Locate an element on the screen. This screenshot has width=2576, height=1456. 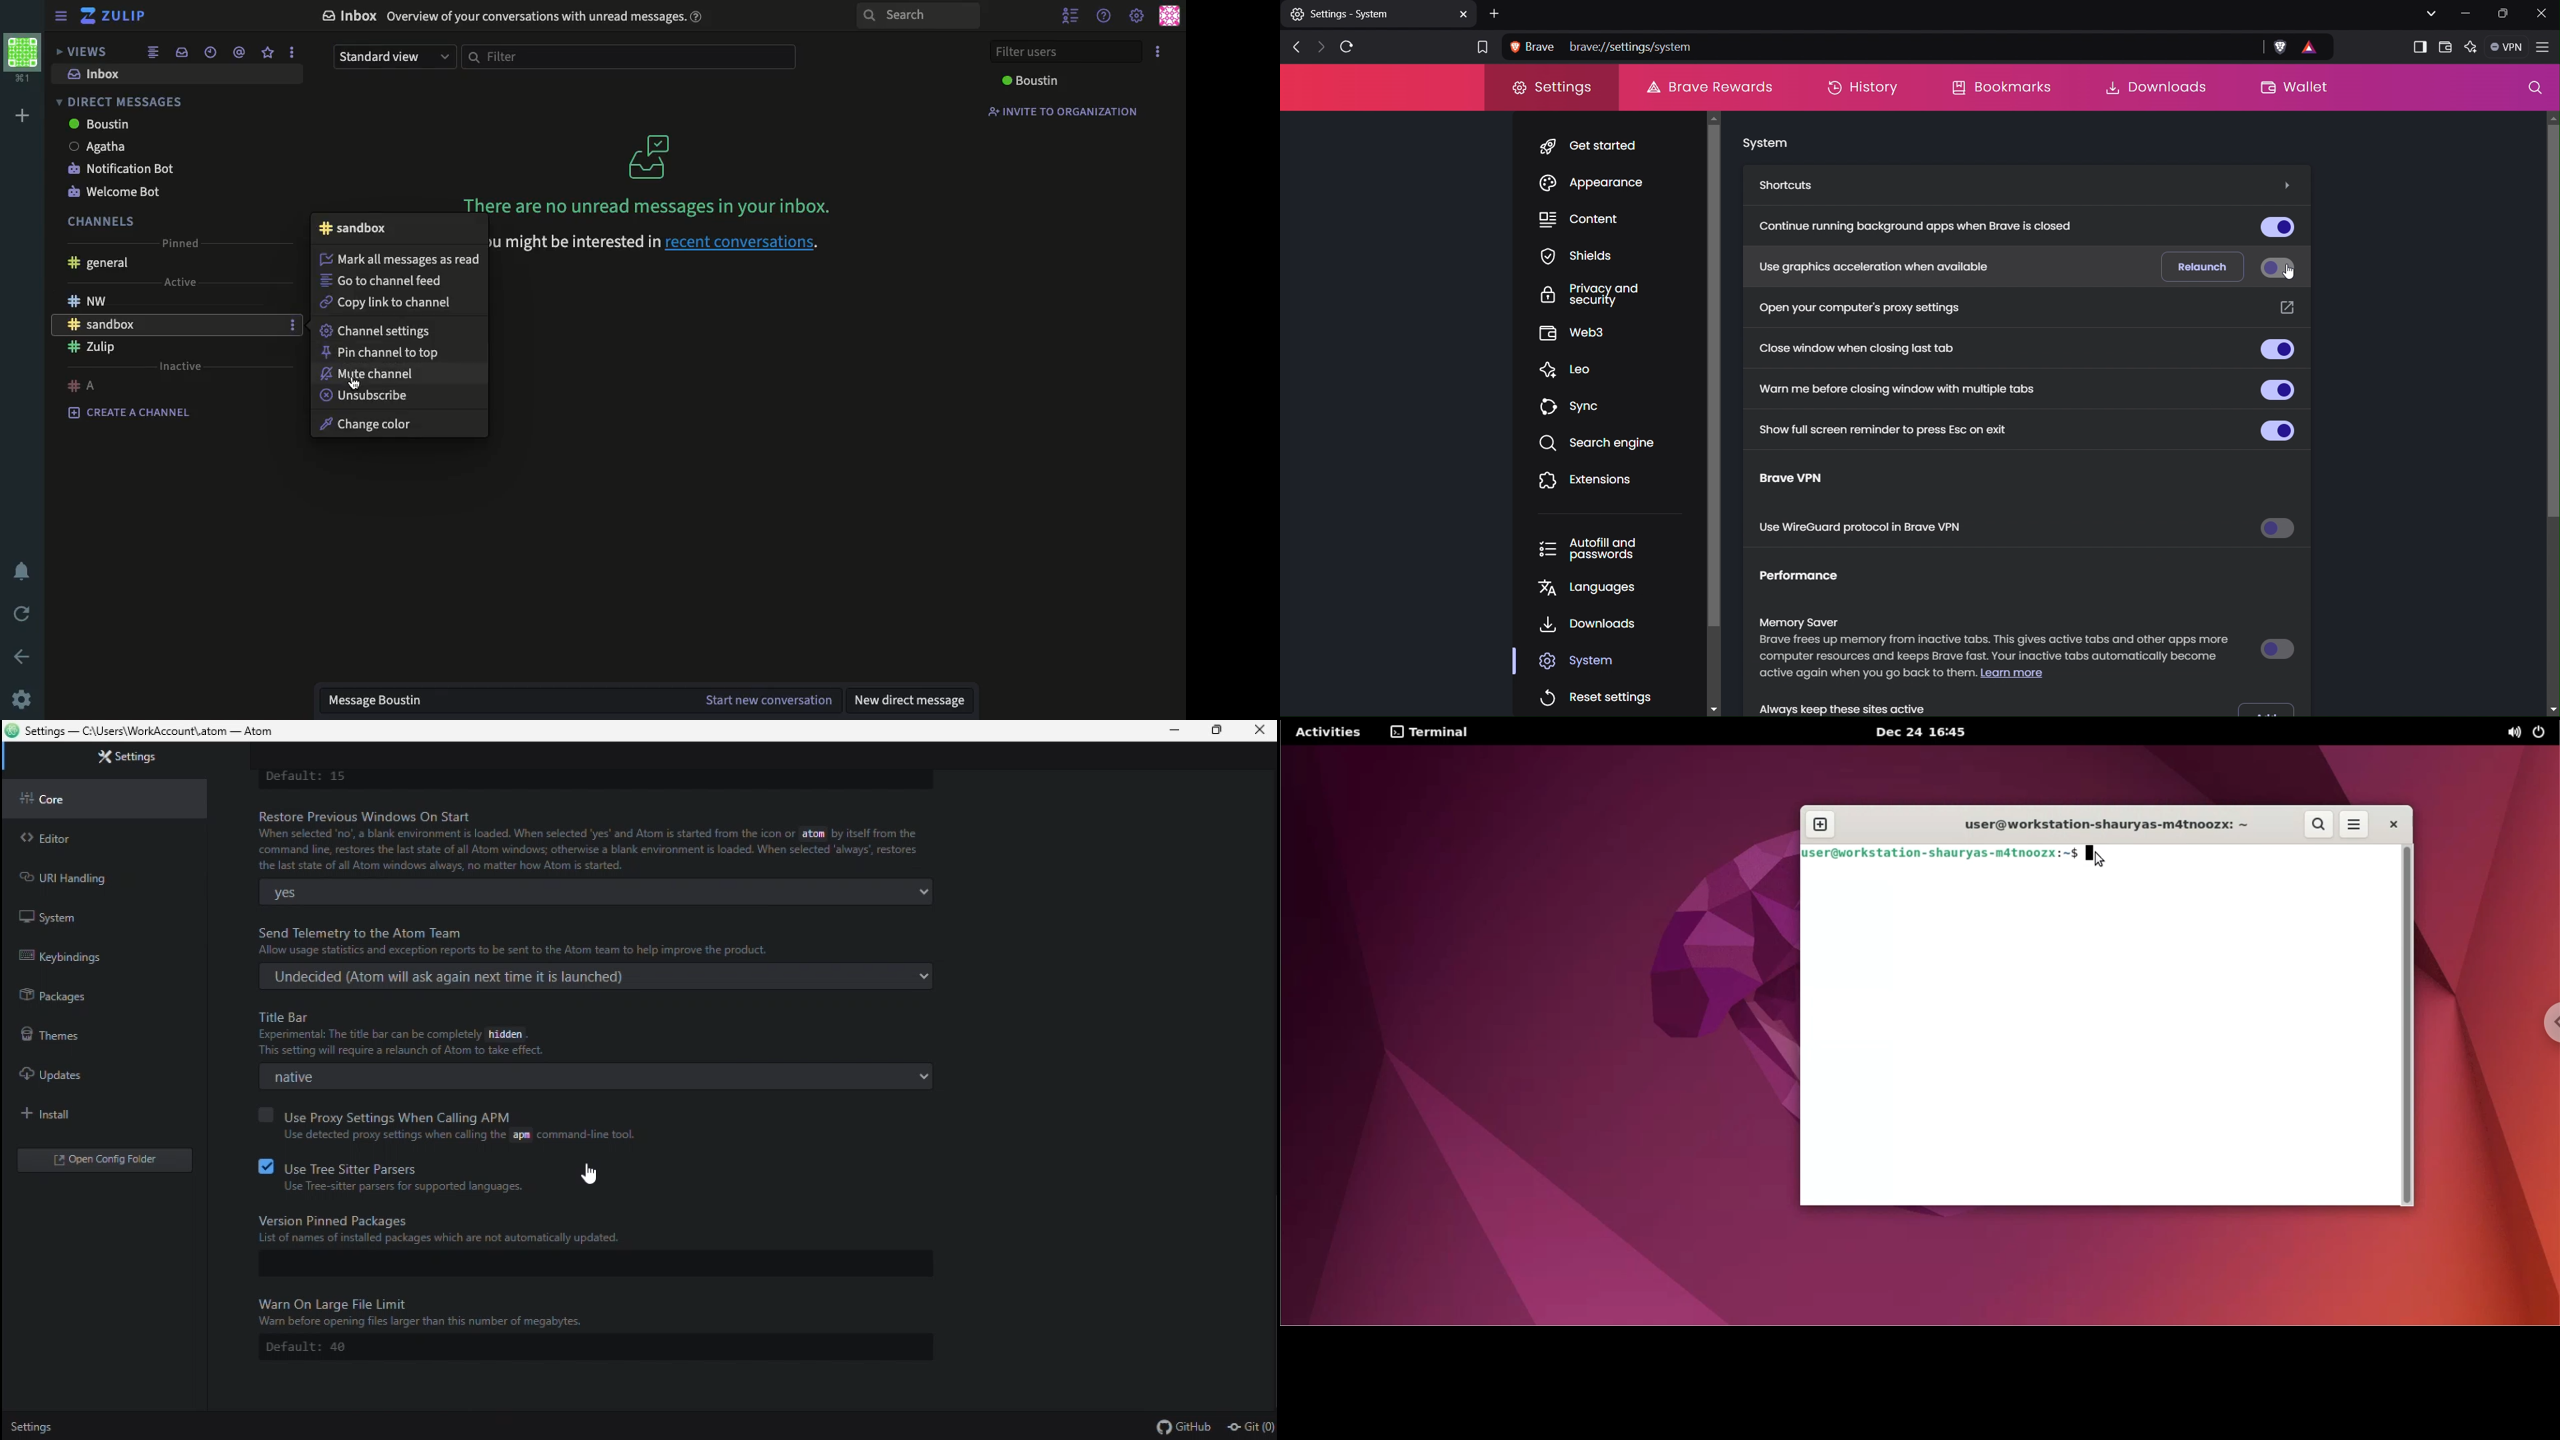
Cursor is located at coordinates (589, 1177).